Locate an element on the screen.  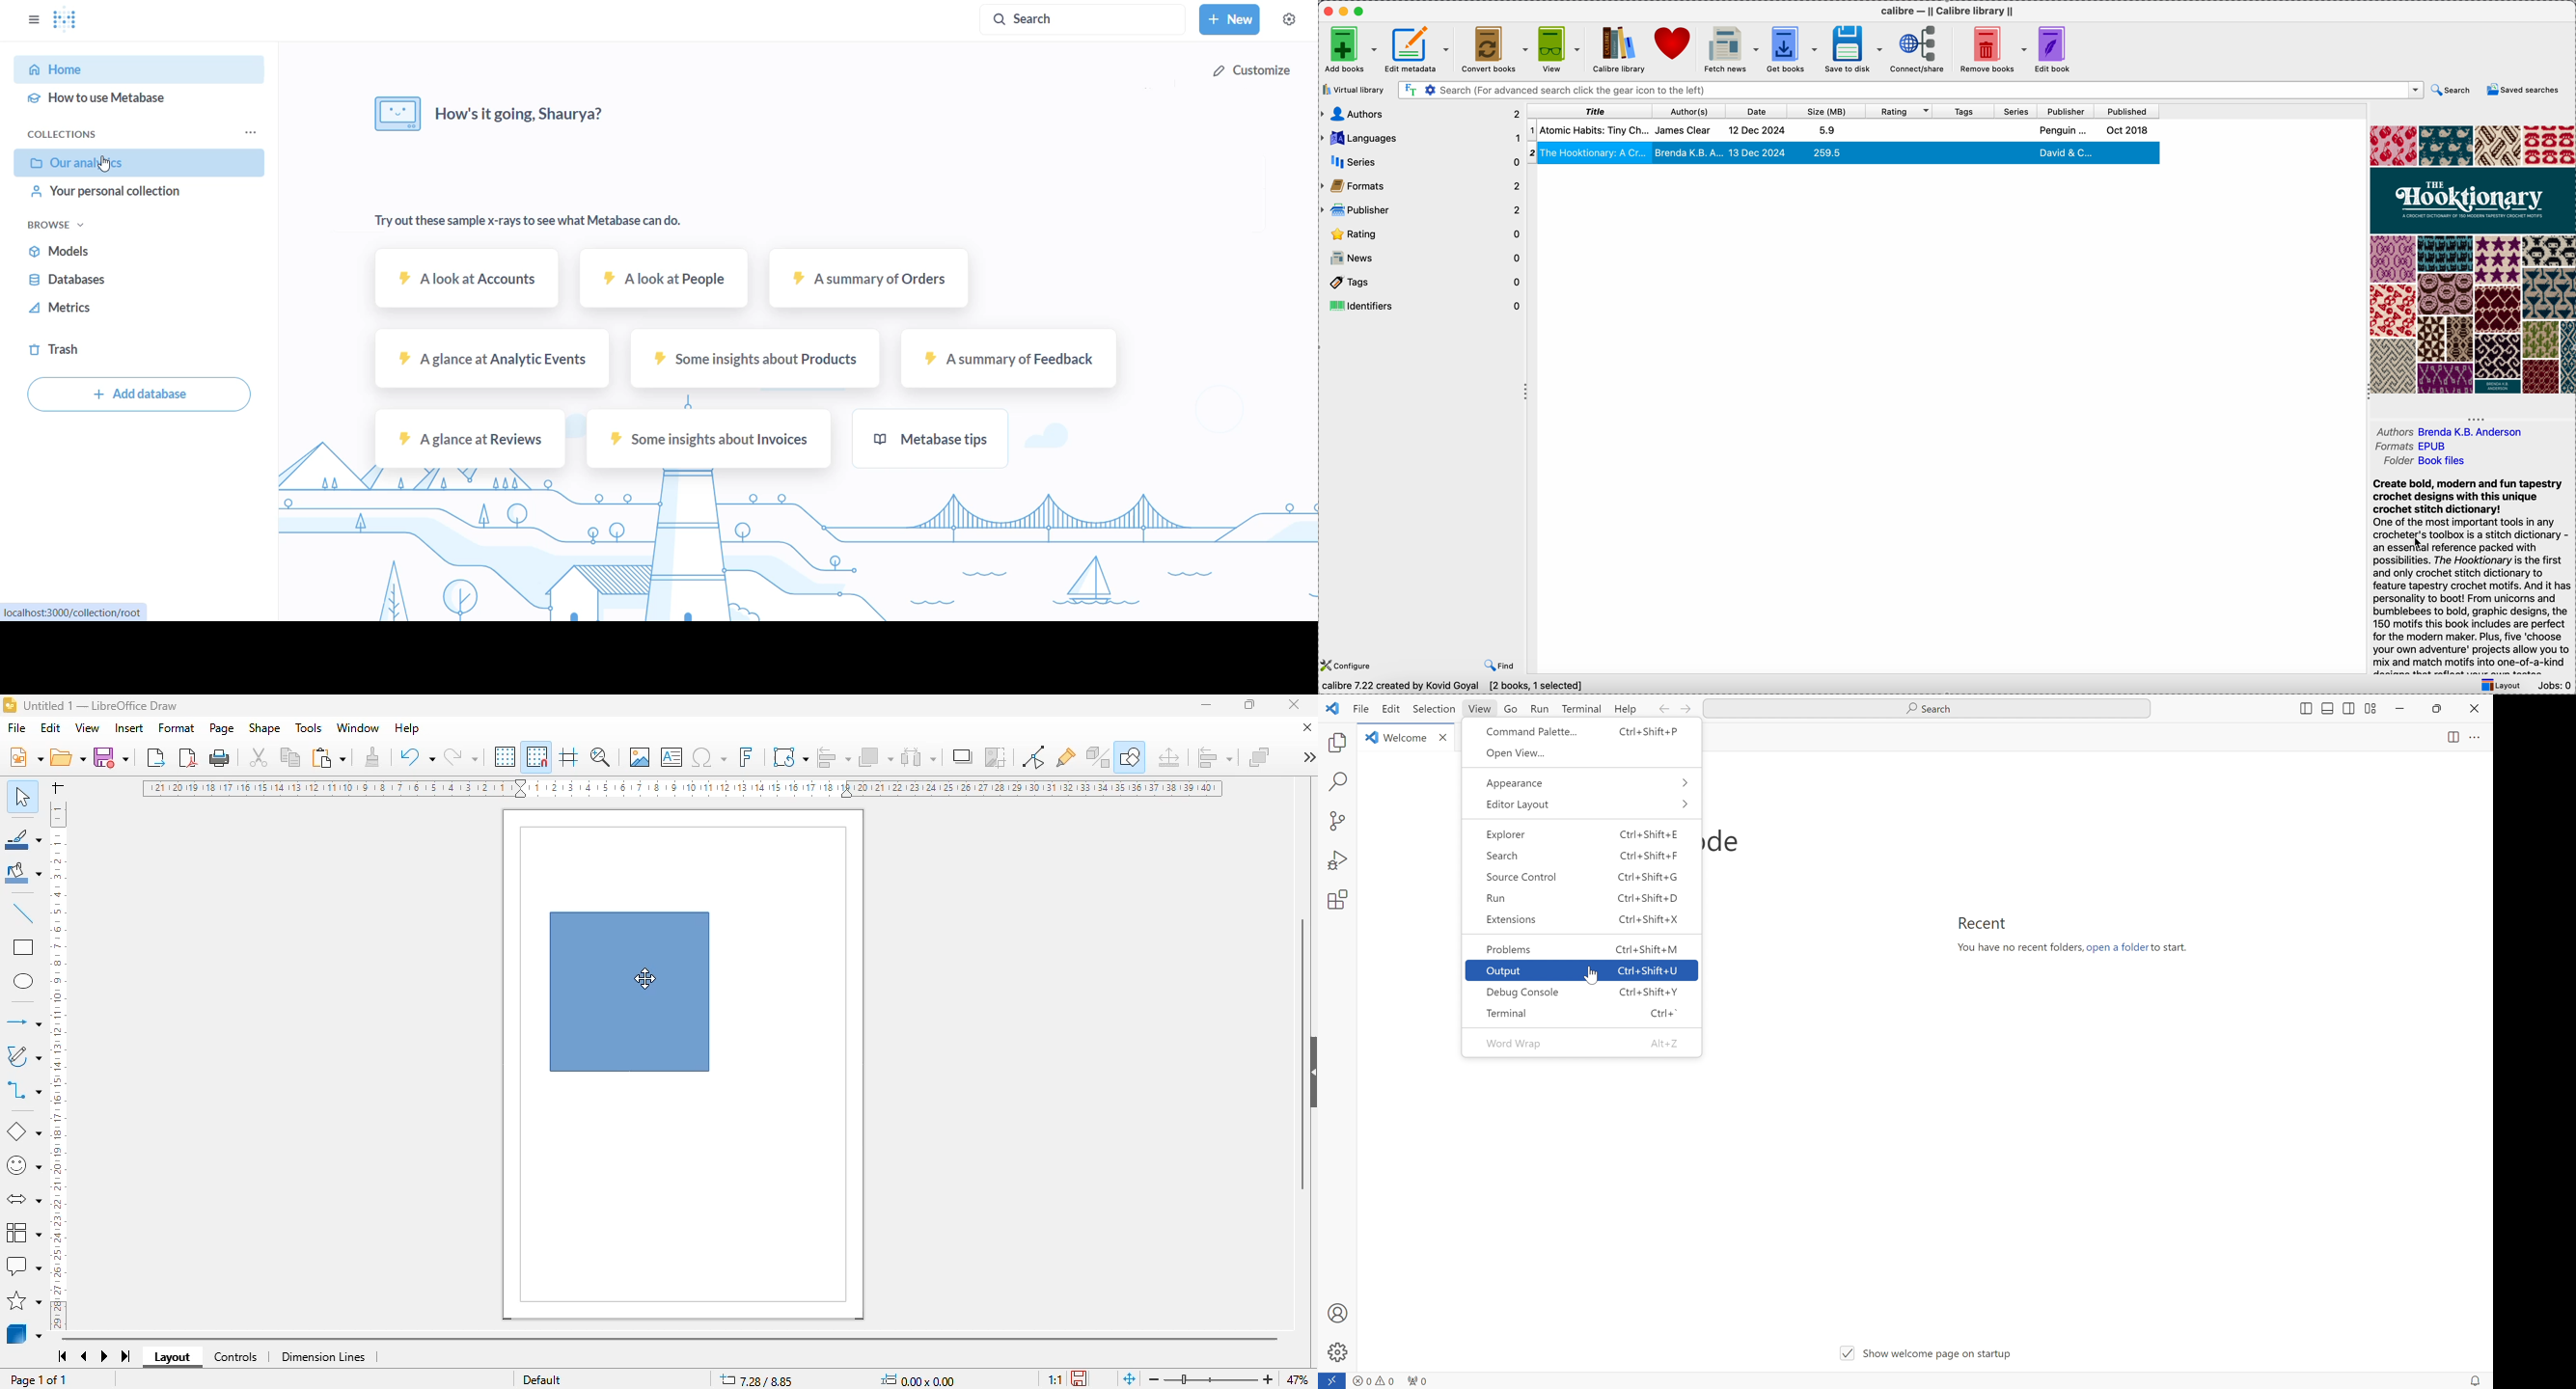
author(s) is located at coordinates (1692, 112).